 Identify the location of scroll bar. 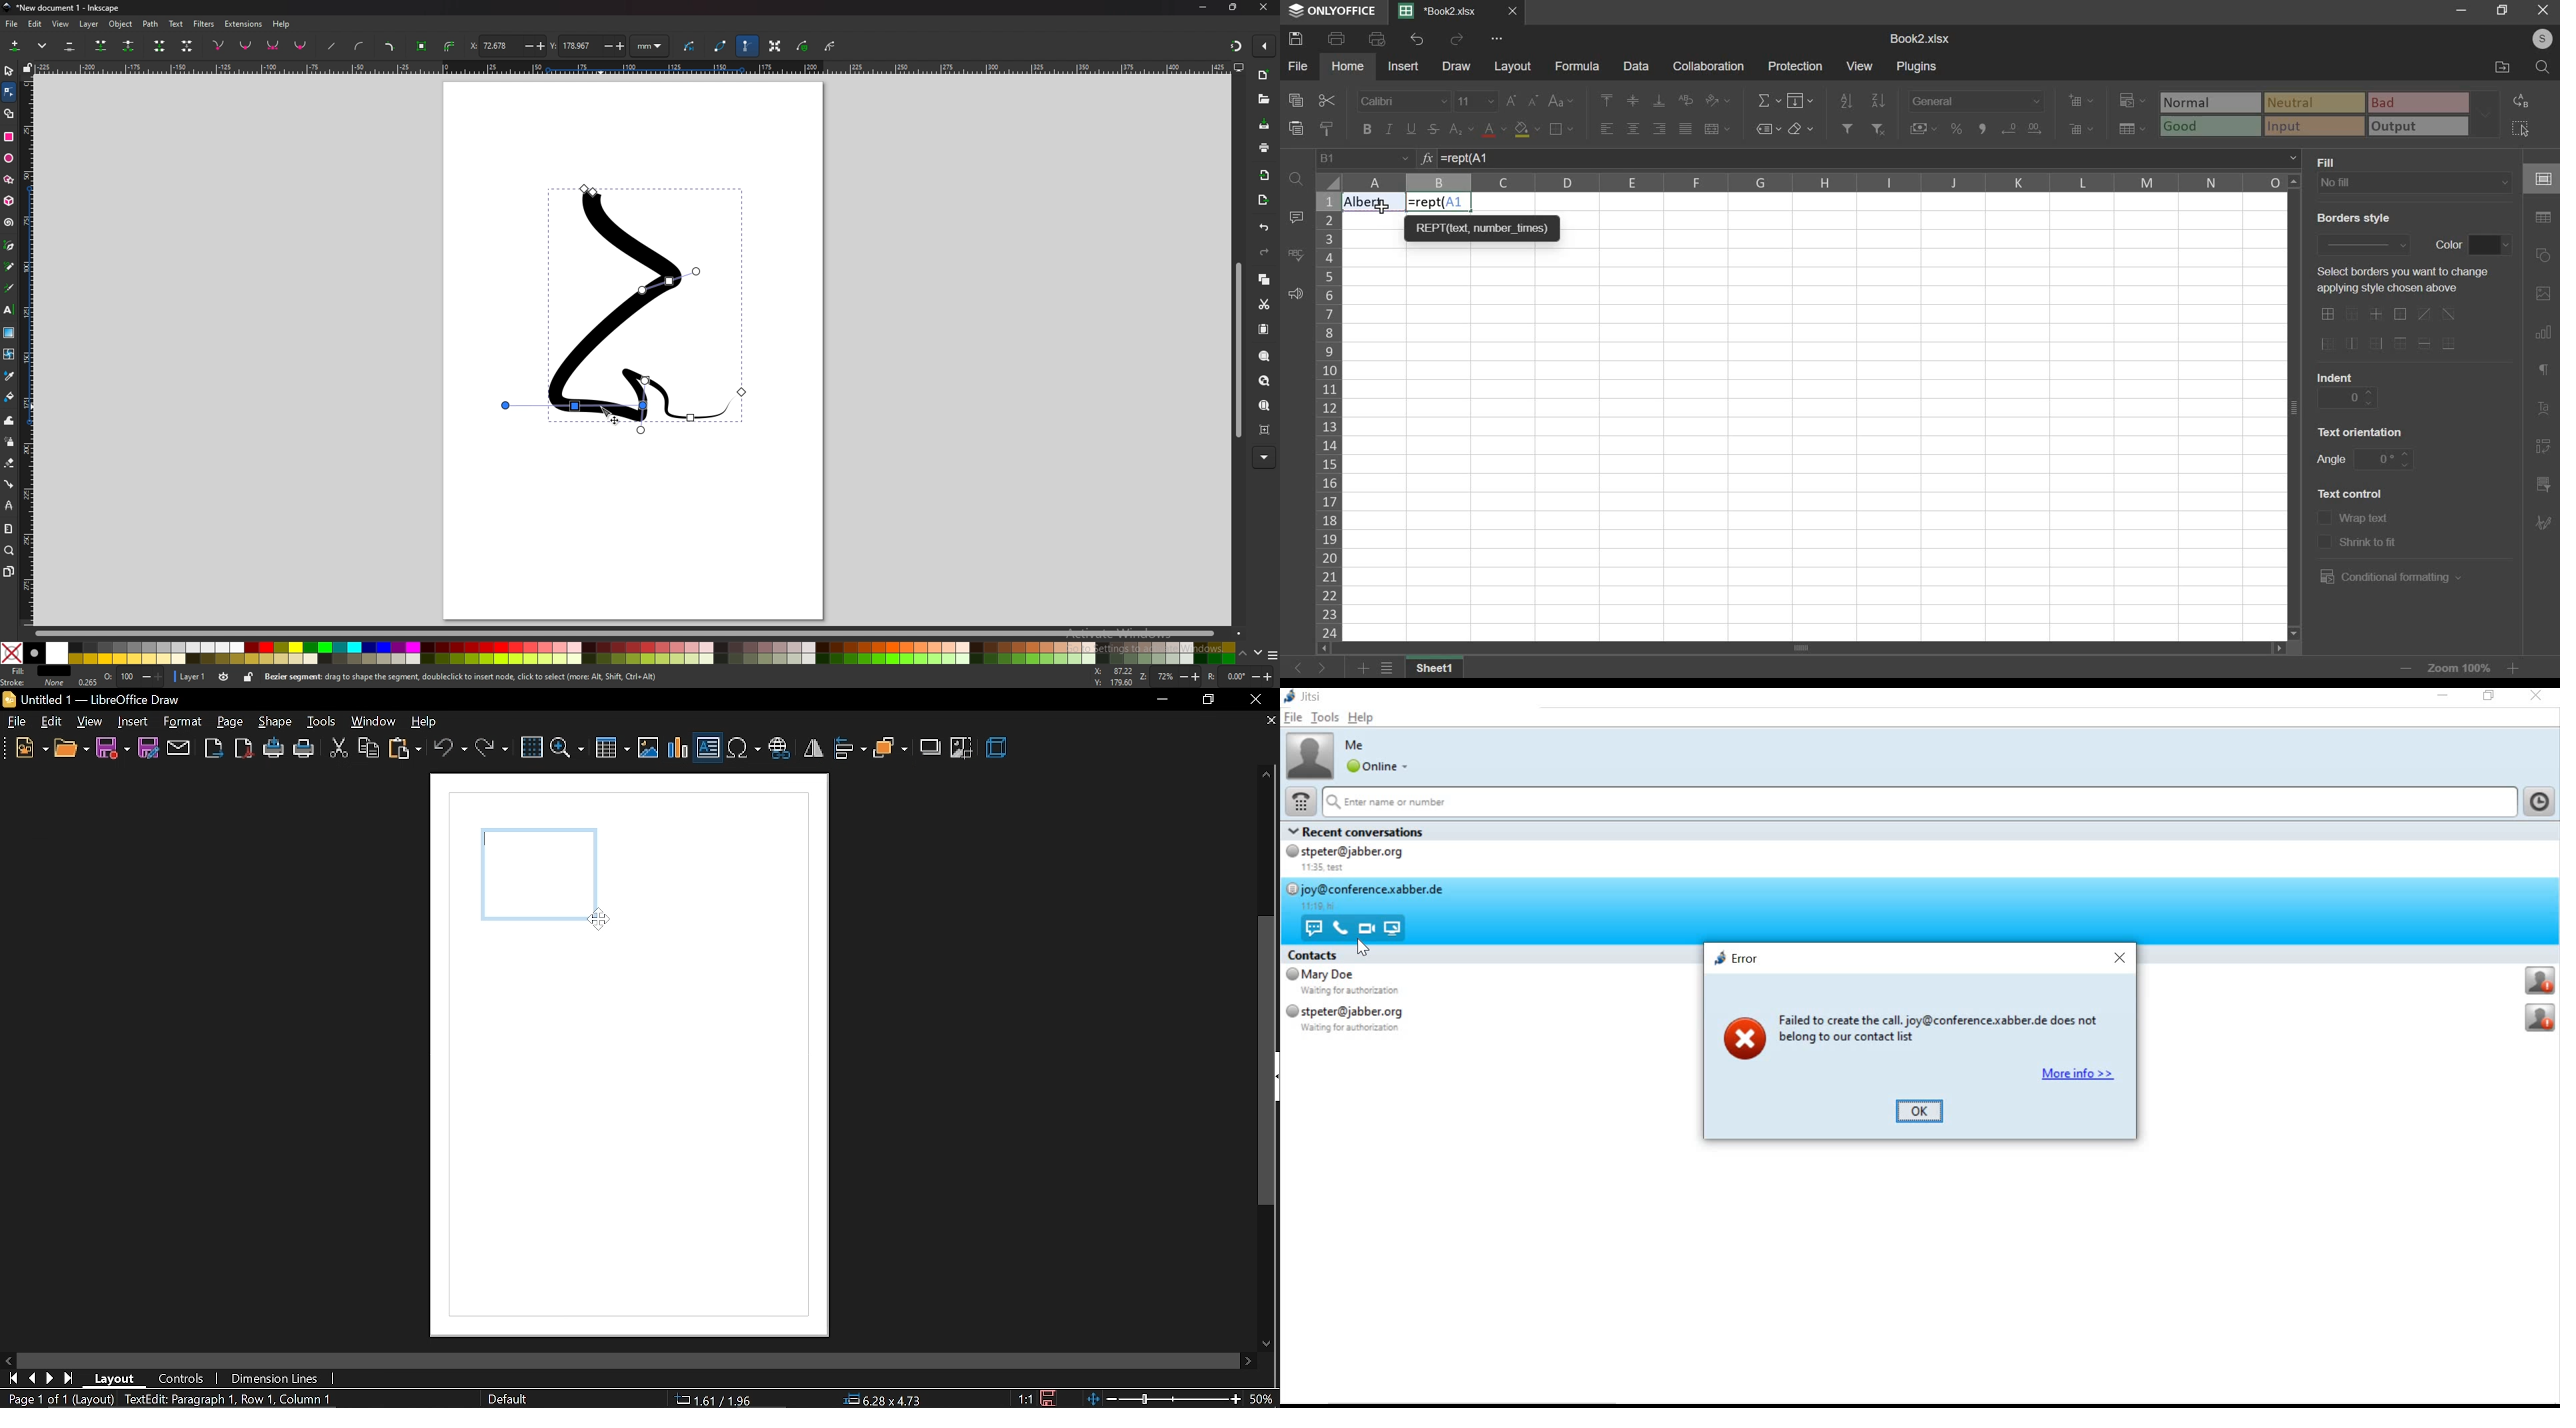
(1805, 649).